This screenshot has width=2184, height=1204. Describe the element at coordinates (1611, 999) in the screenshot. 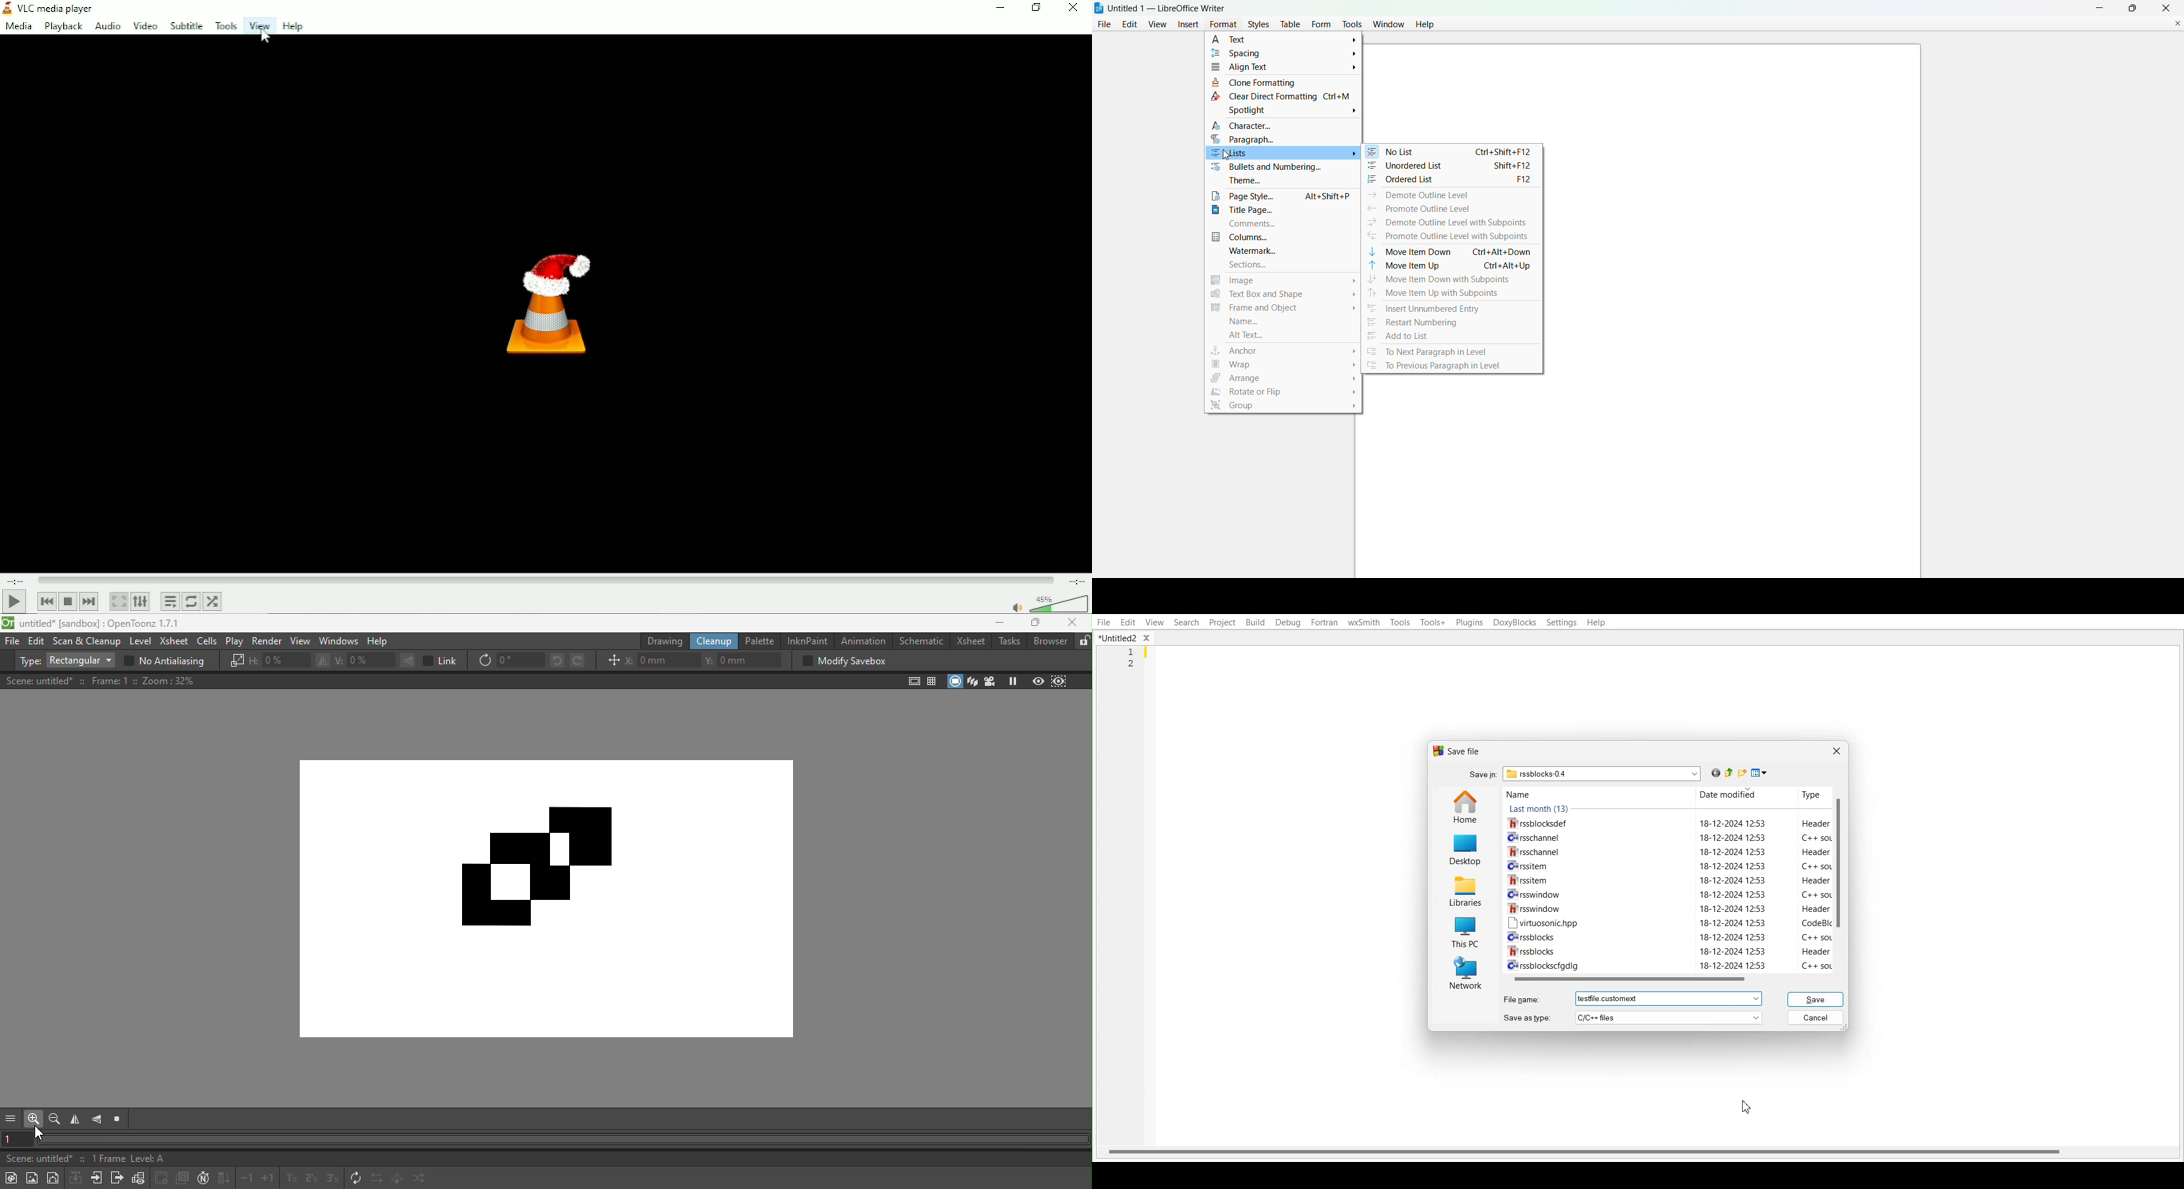

I see `Text` at that location.